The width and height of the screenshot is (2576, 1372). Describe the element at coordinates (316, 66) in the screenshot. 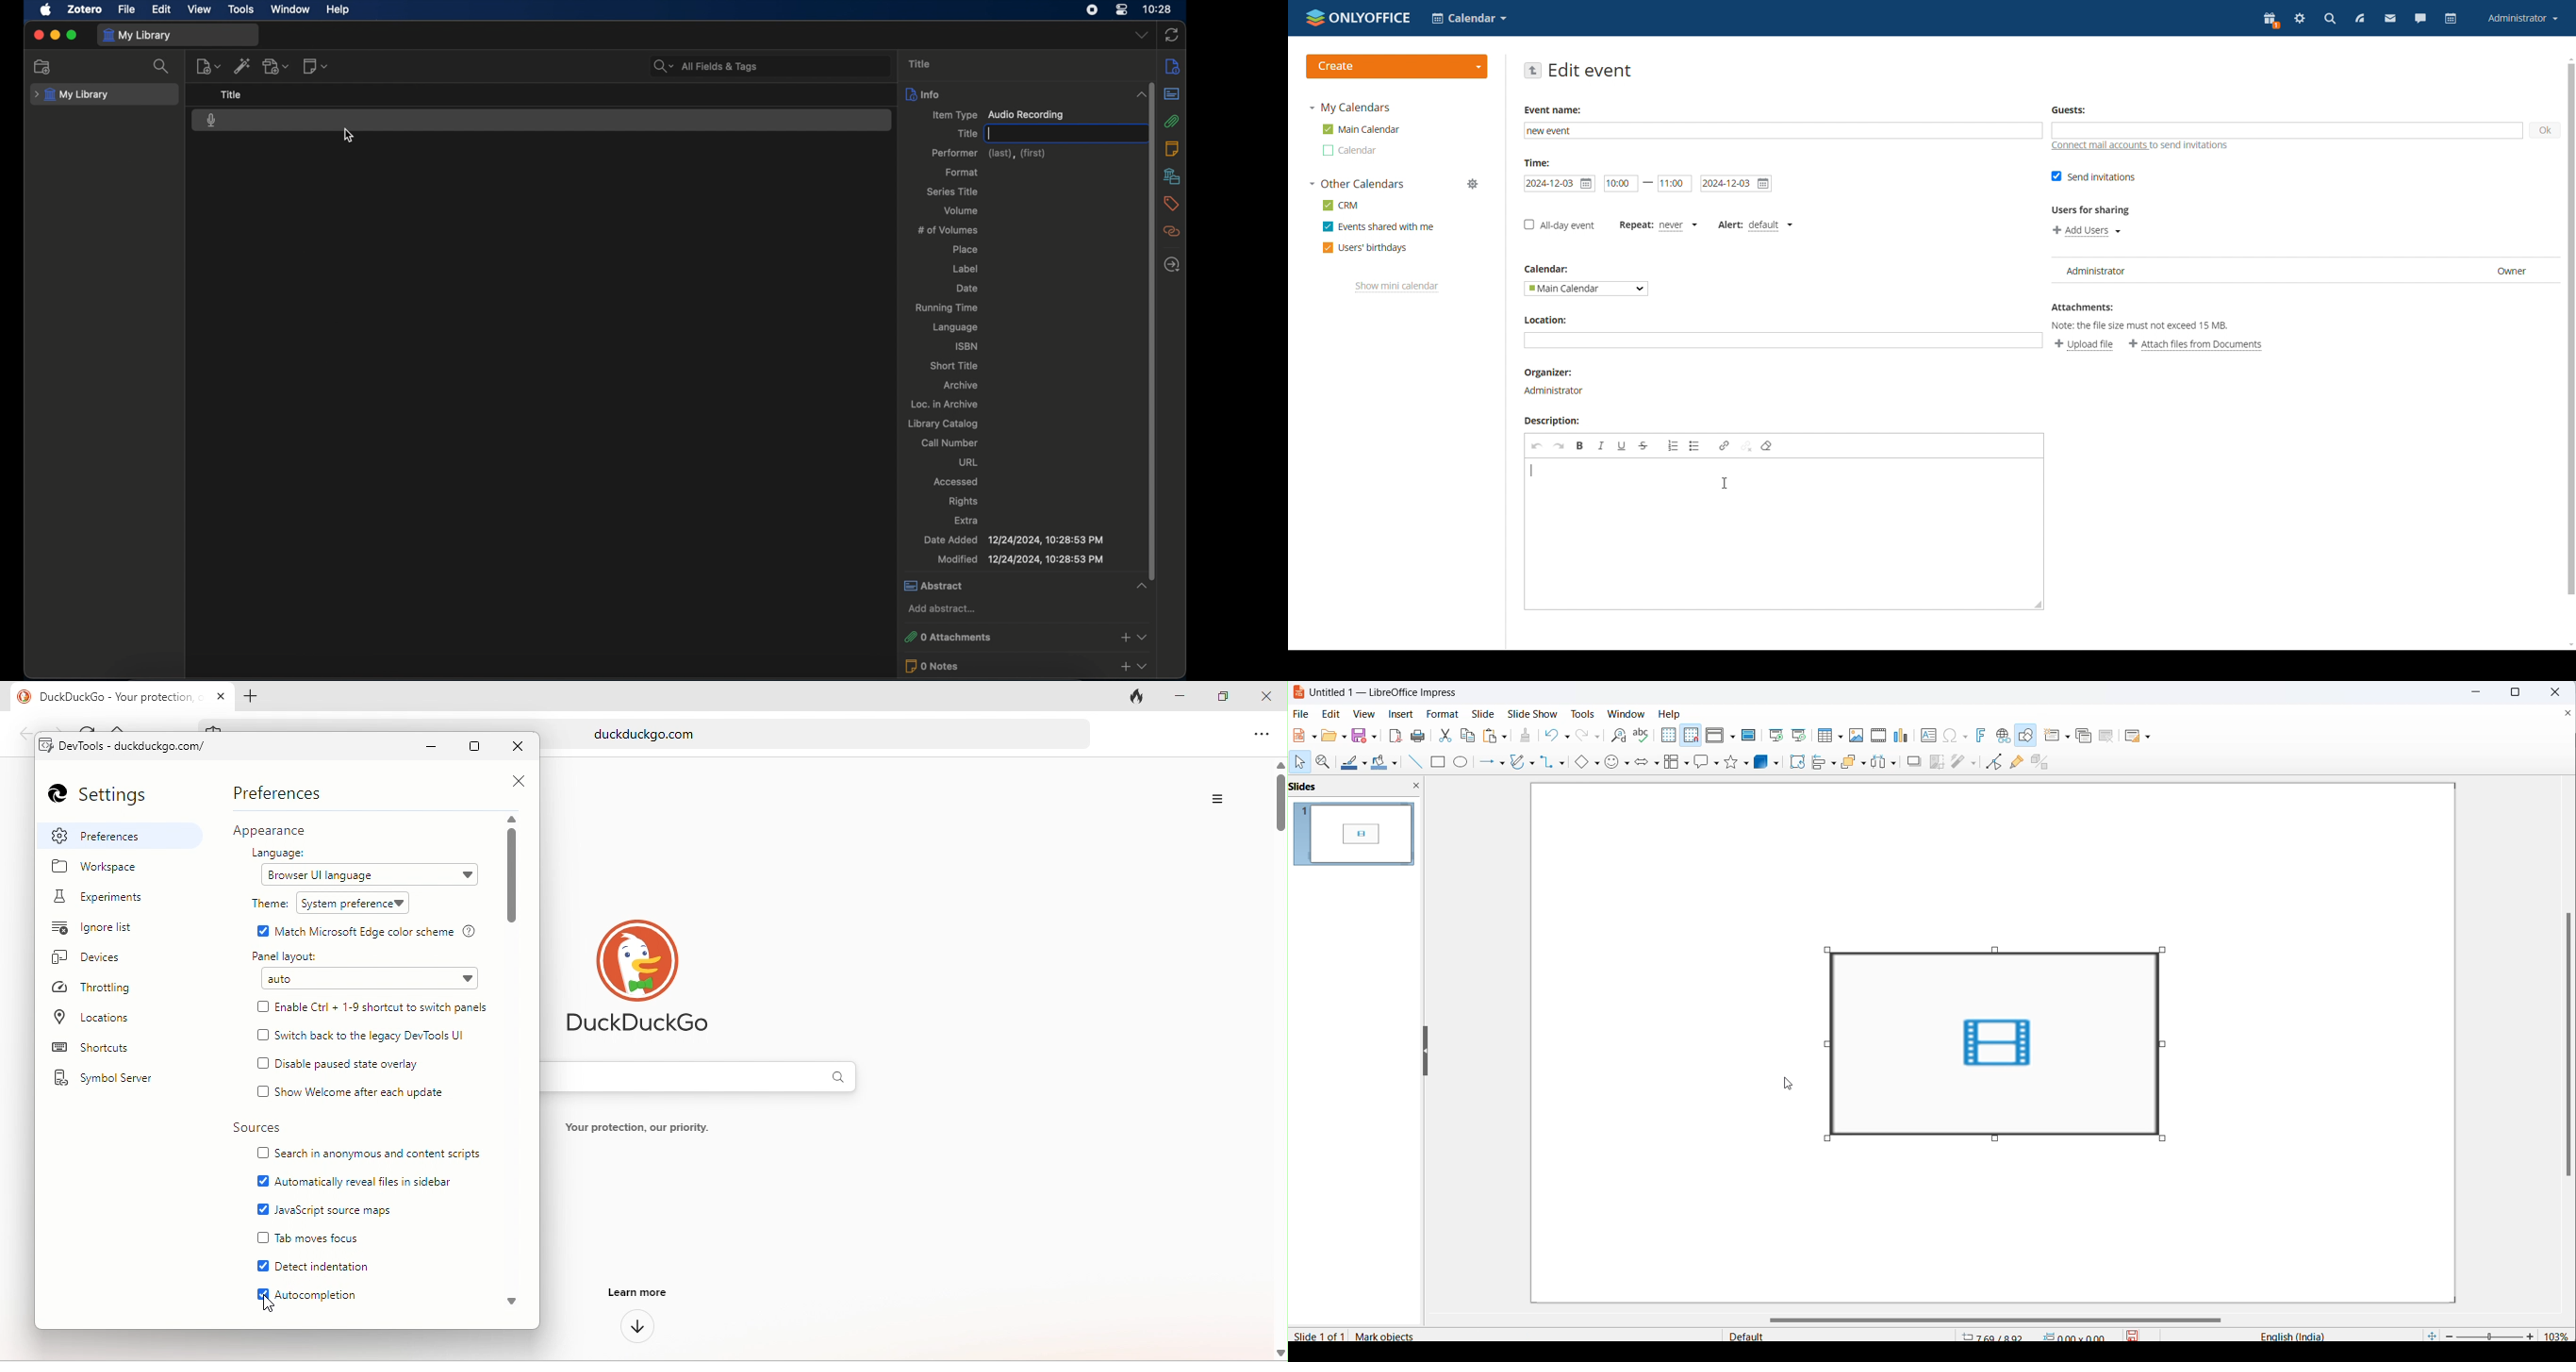

I see `new notes` at that location.